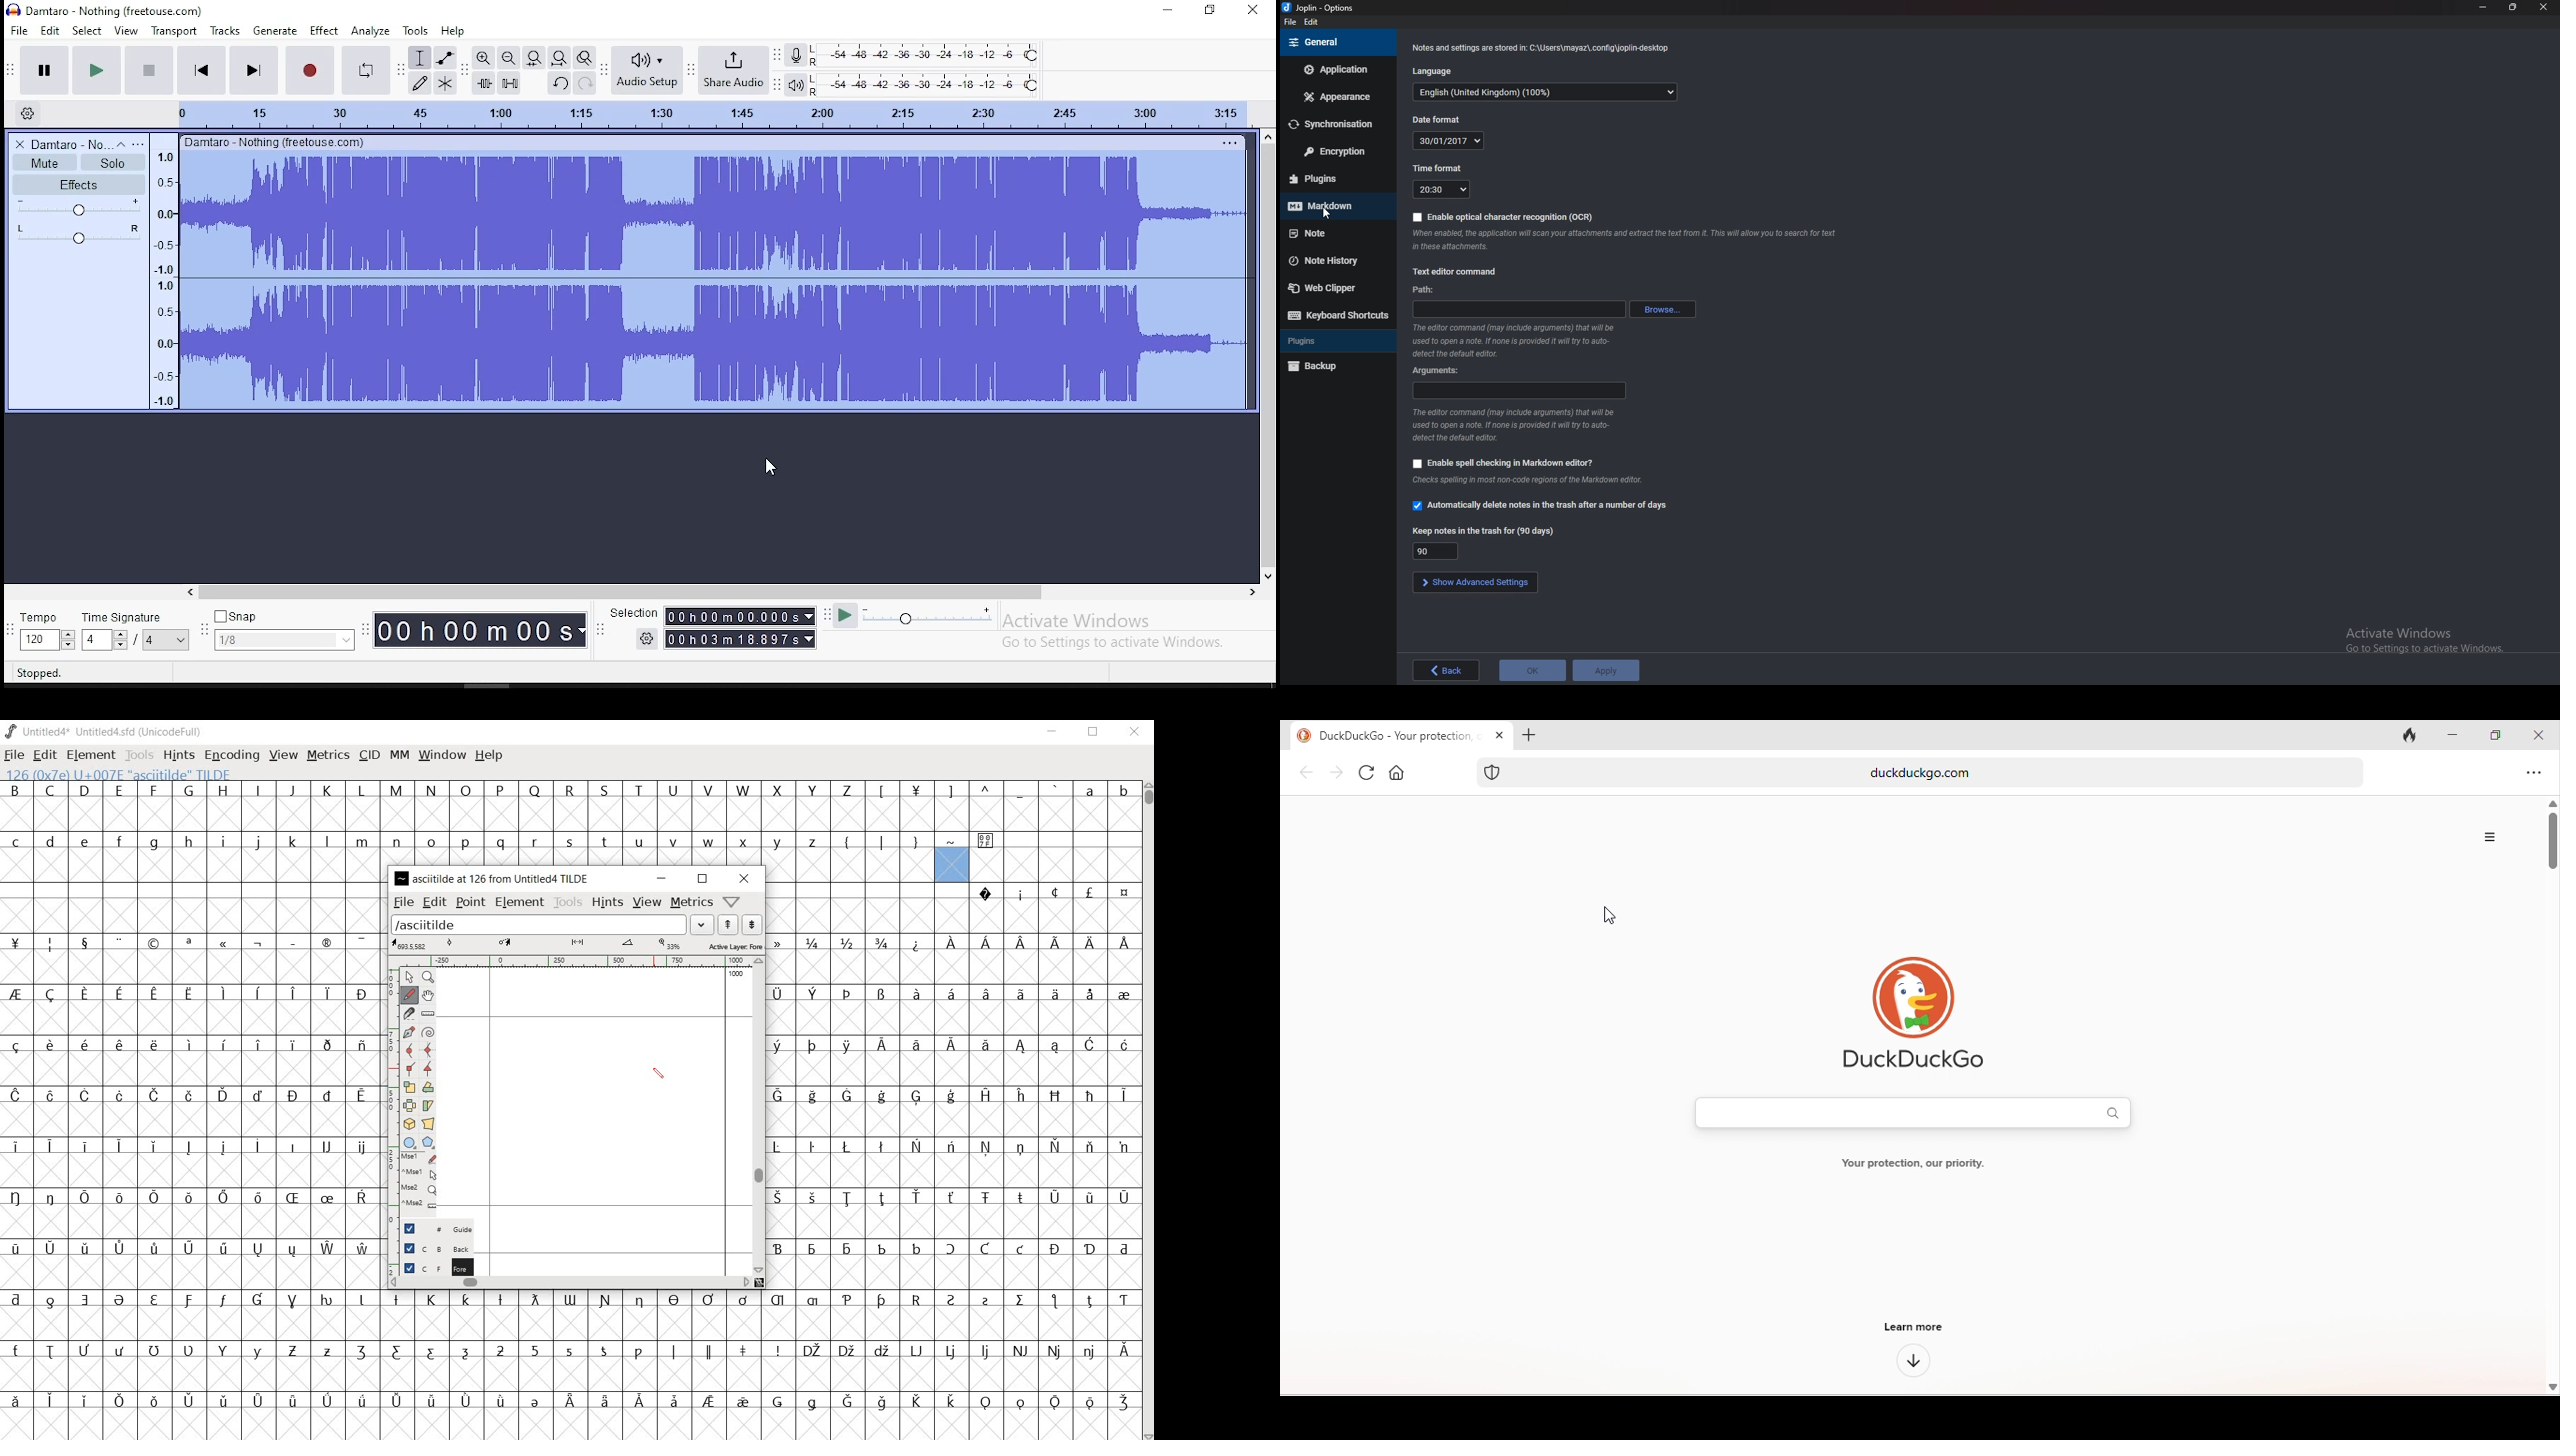 The height and width of the screenshot is (1456, 2576). What do you see at coordinates (1437, 72) in the screenshot?
I see `Language` at bounding box center [1437, 72].